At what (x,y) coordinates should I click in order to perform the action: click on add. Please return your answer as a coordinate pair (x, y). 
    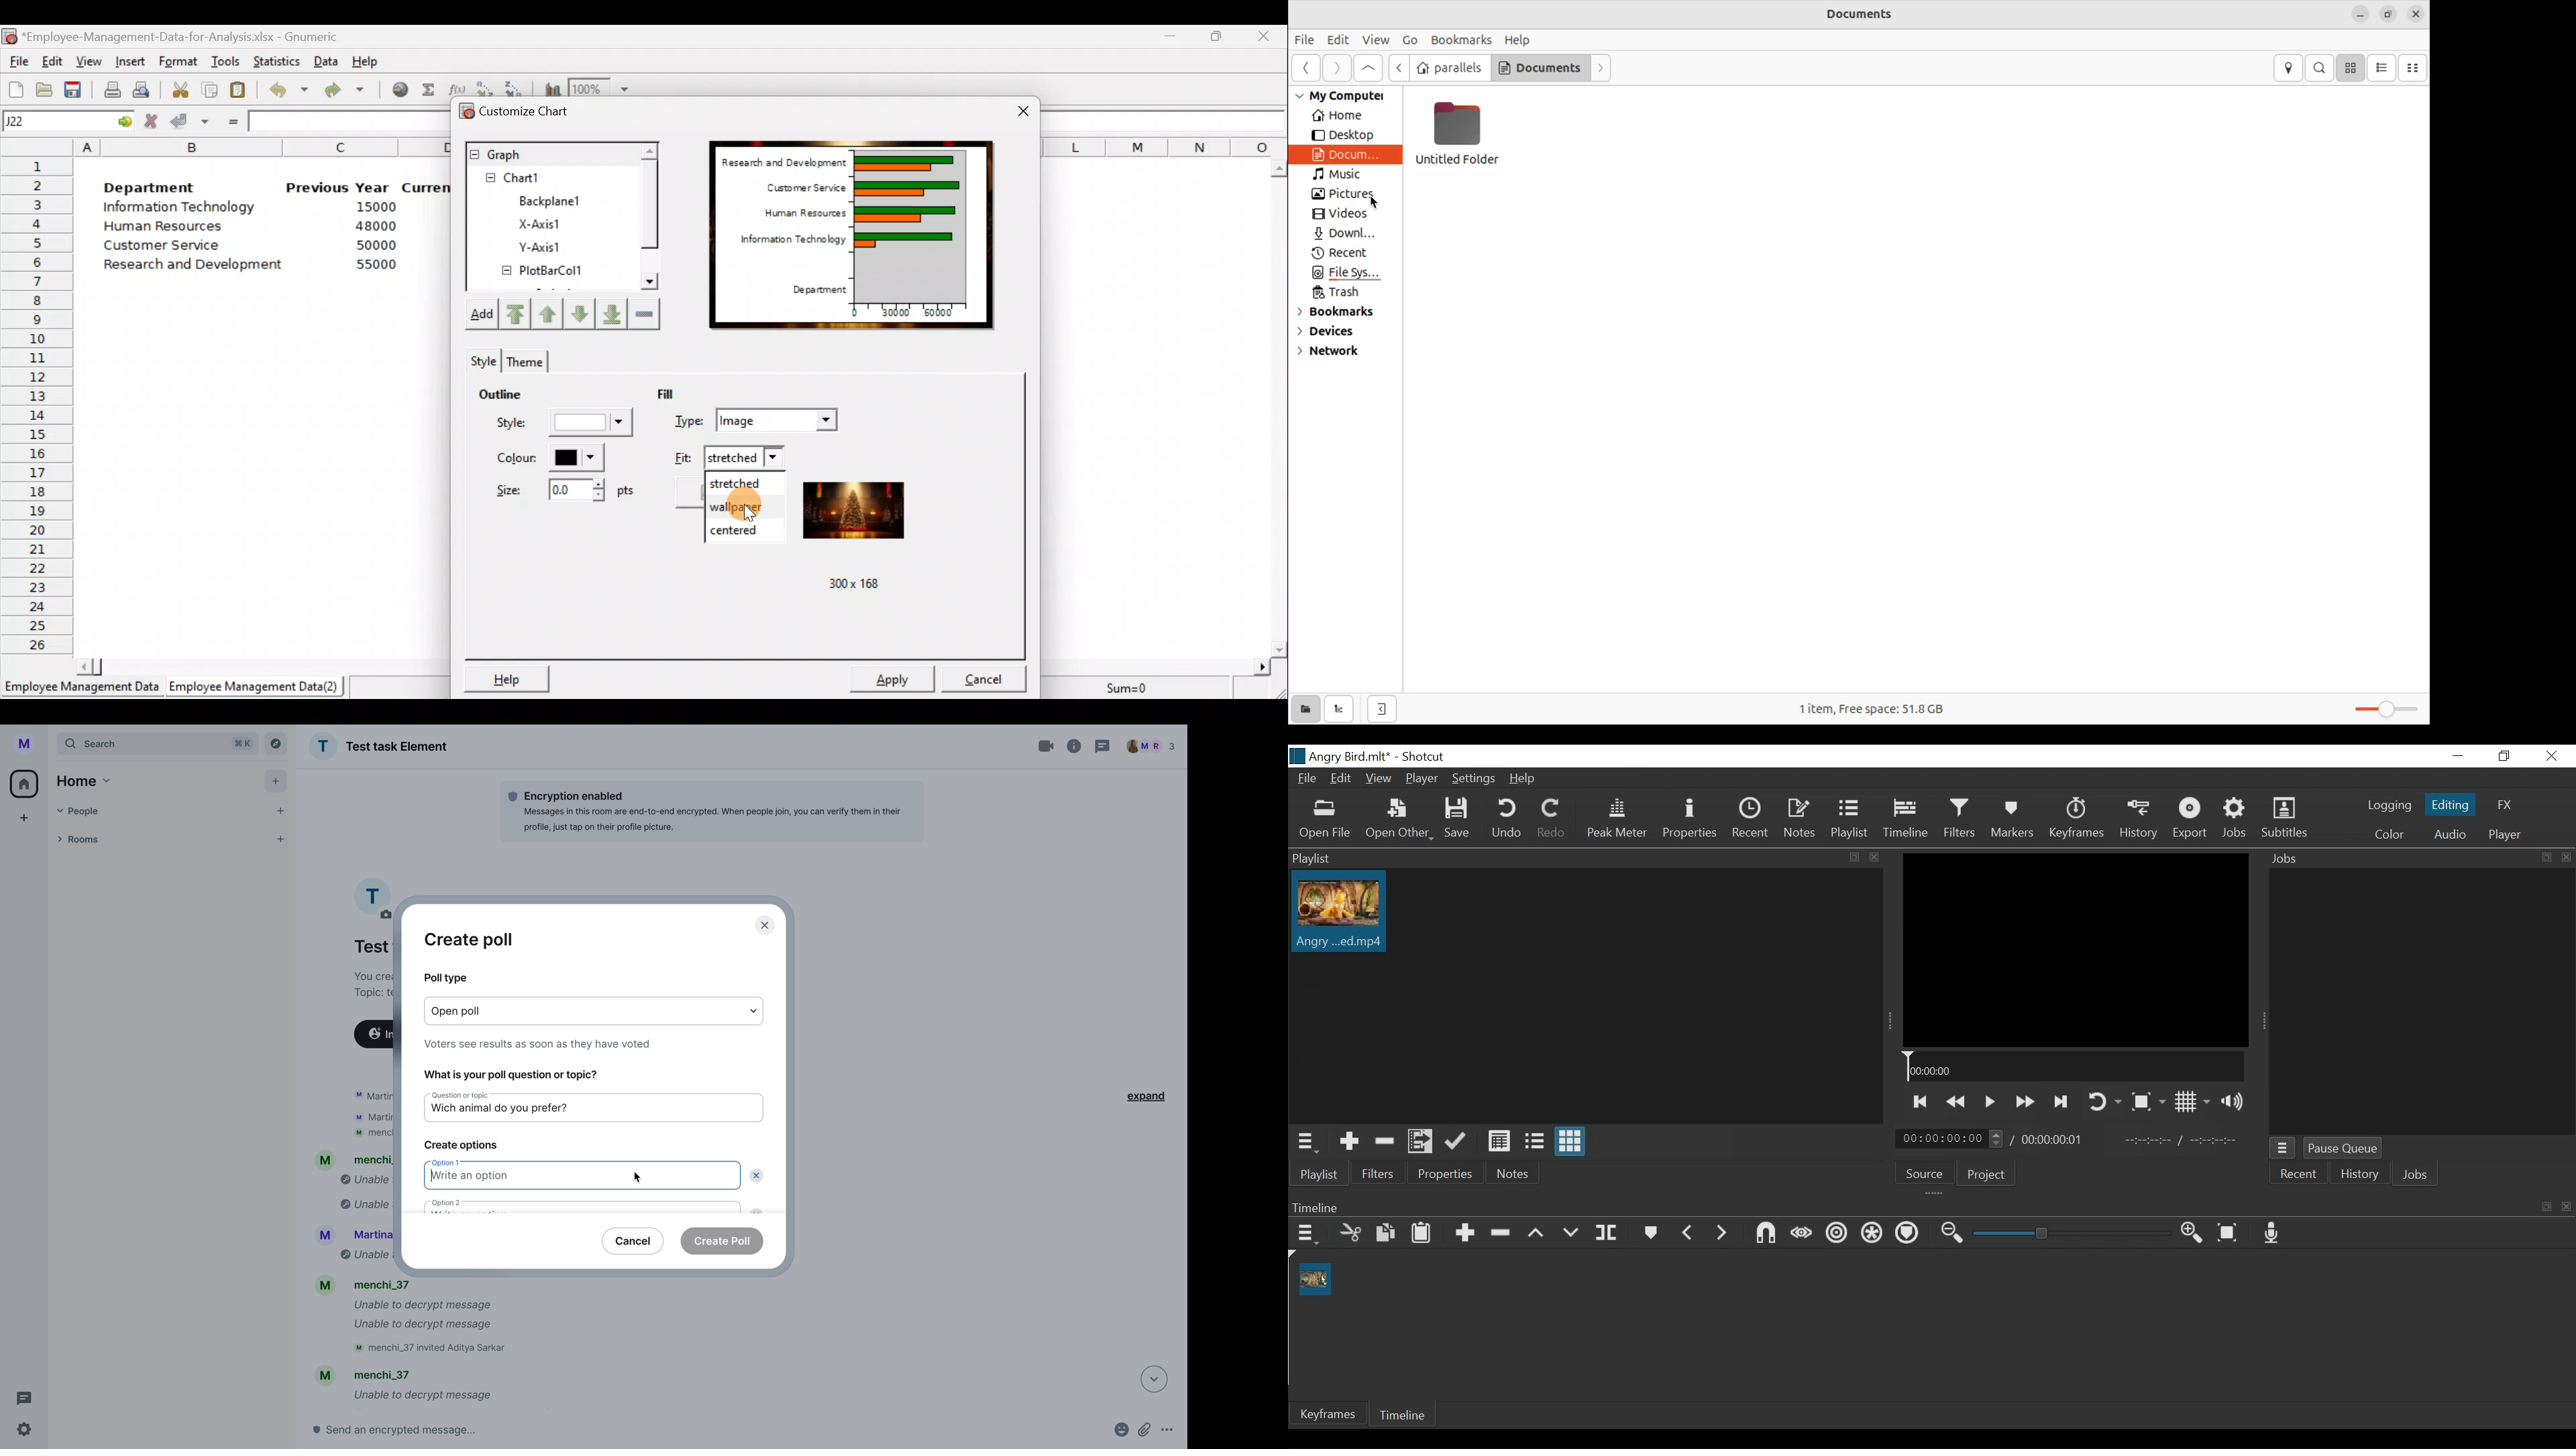
    Looking at the image, I should click on (25, 820).